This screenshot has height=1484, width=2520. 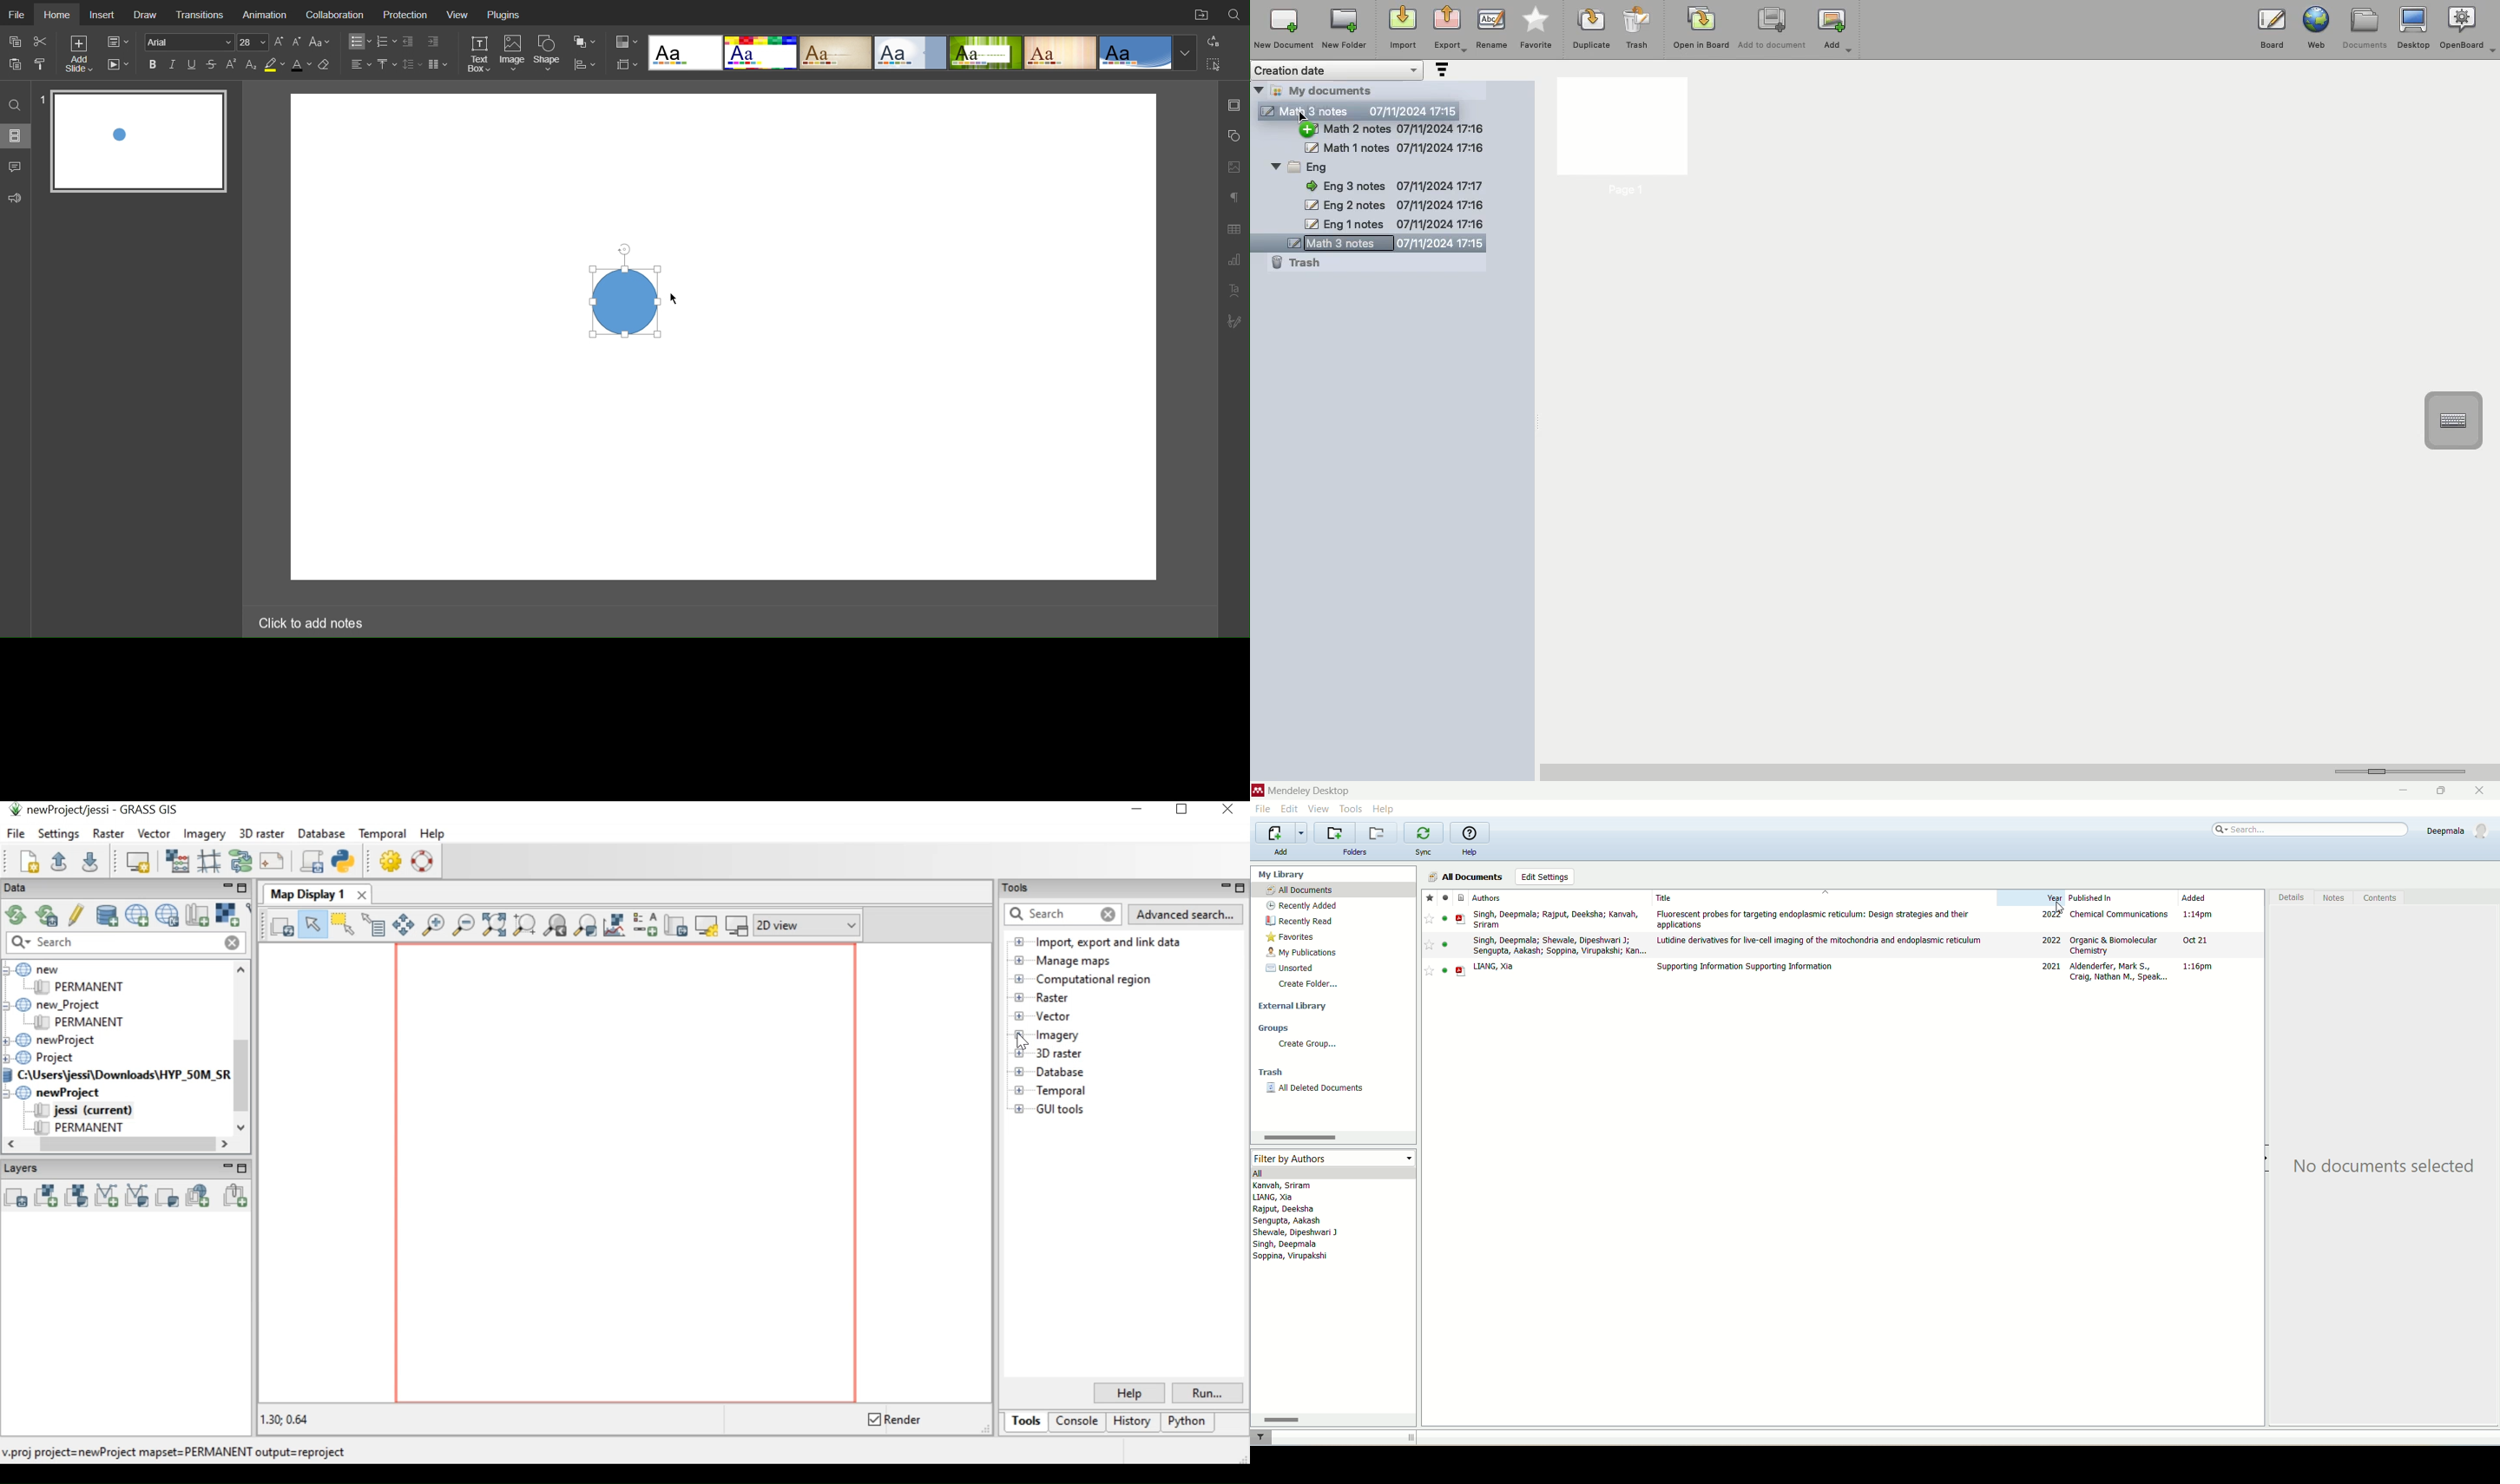 I want to click on help, so click(x=1383, y=809).